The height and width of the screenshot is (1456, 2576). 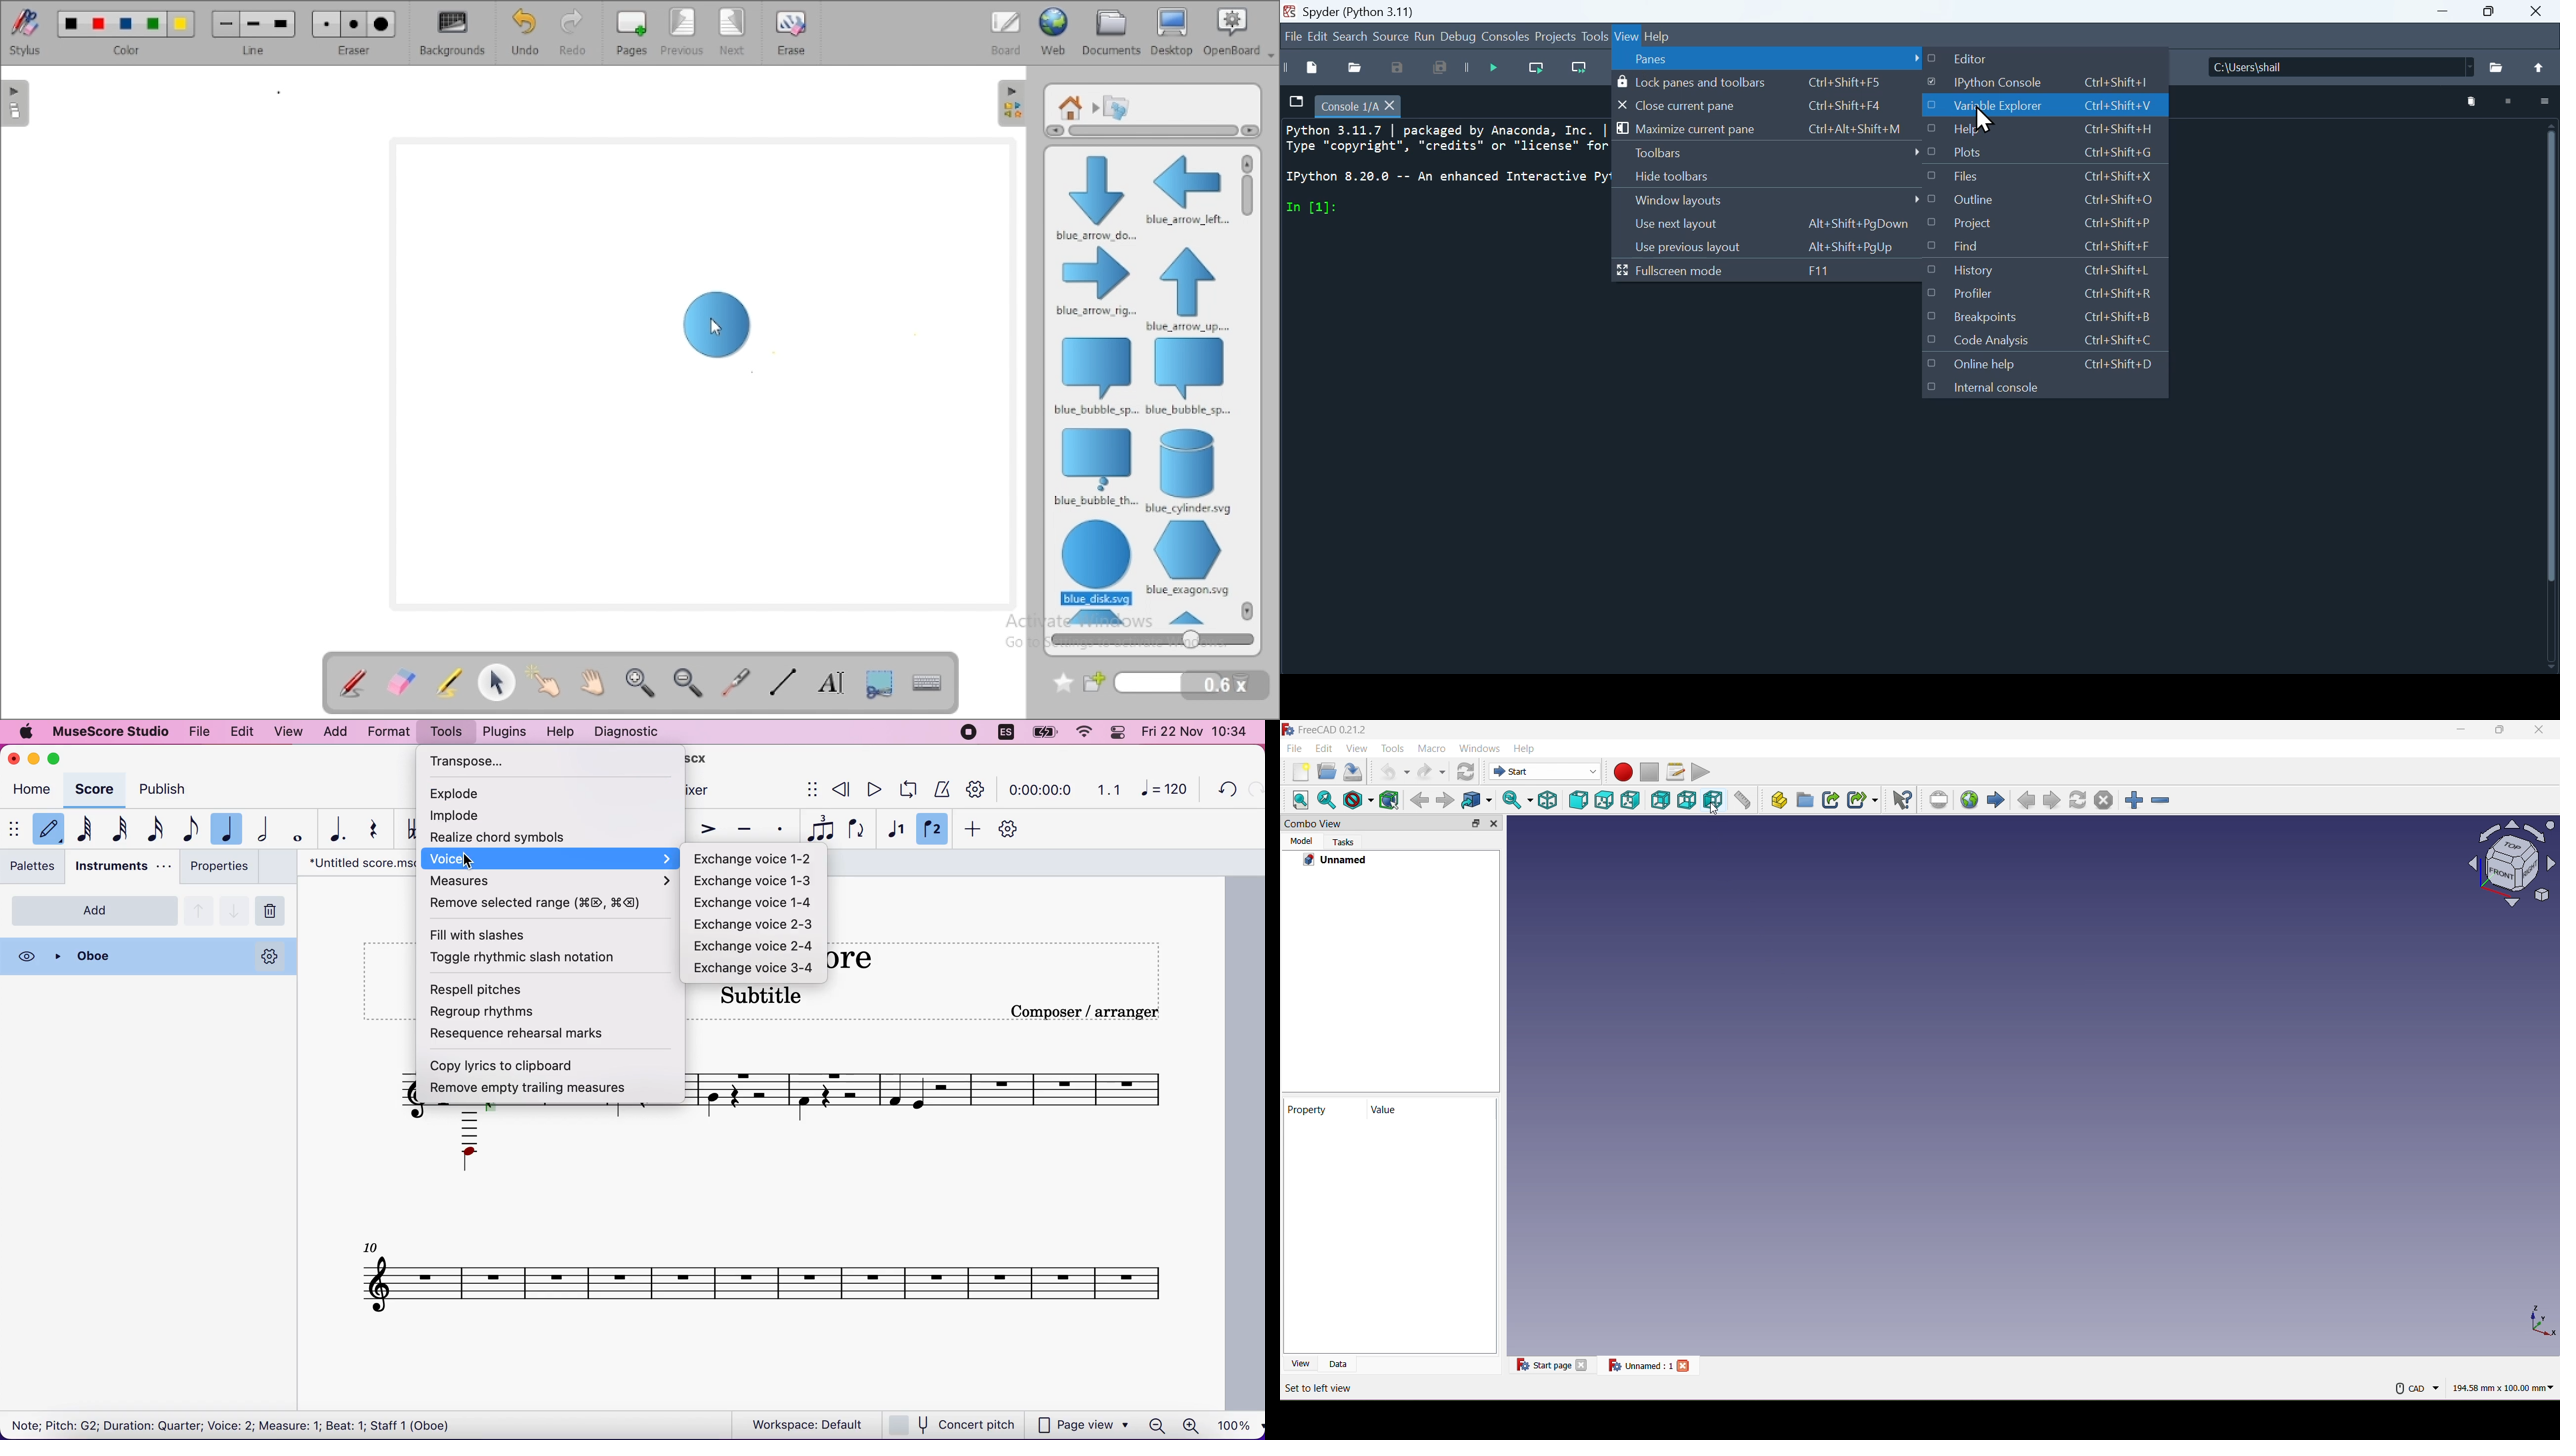 What do you see at coordinates (359, 864) in the screenshot?
I see `"Untitled screw.mscx` at bounding box center [359, 864].